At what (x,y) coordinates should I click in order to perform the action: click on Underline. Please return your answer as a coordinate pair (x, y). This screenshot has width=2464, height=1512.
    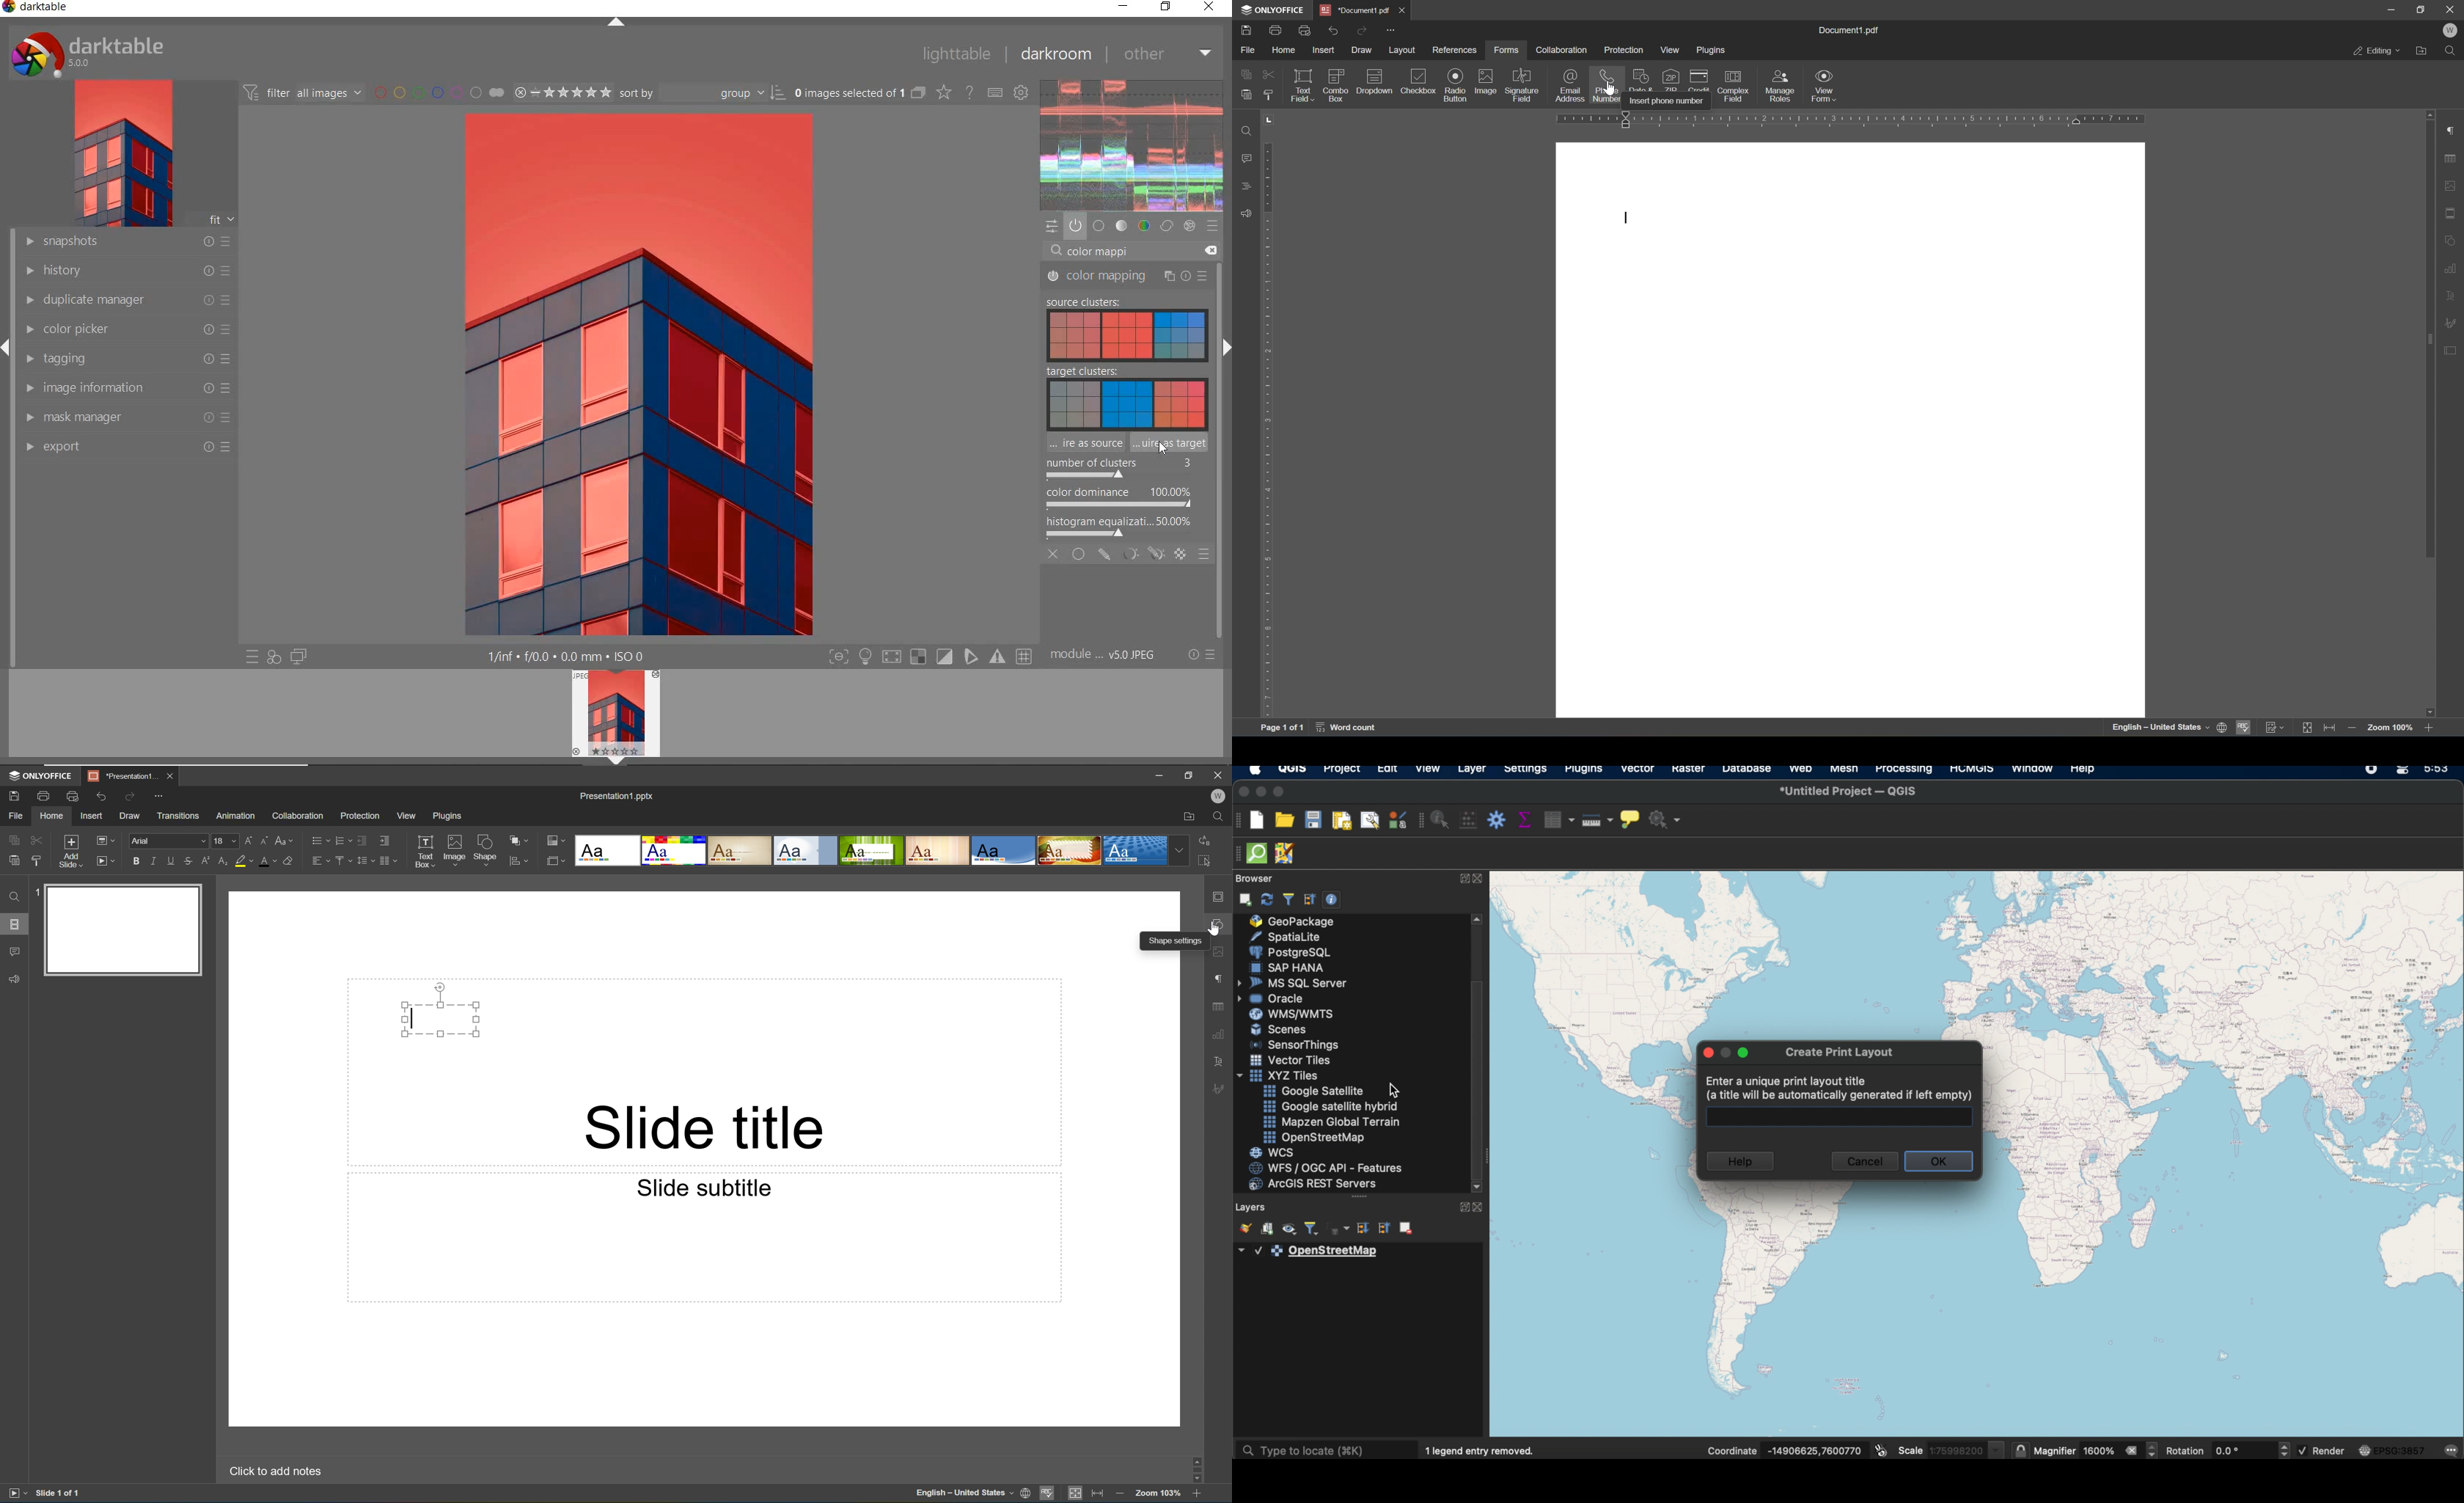
    Looking at the image, I should click on (171, 859).